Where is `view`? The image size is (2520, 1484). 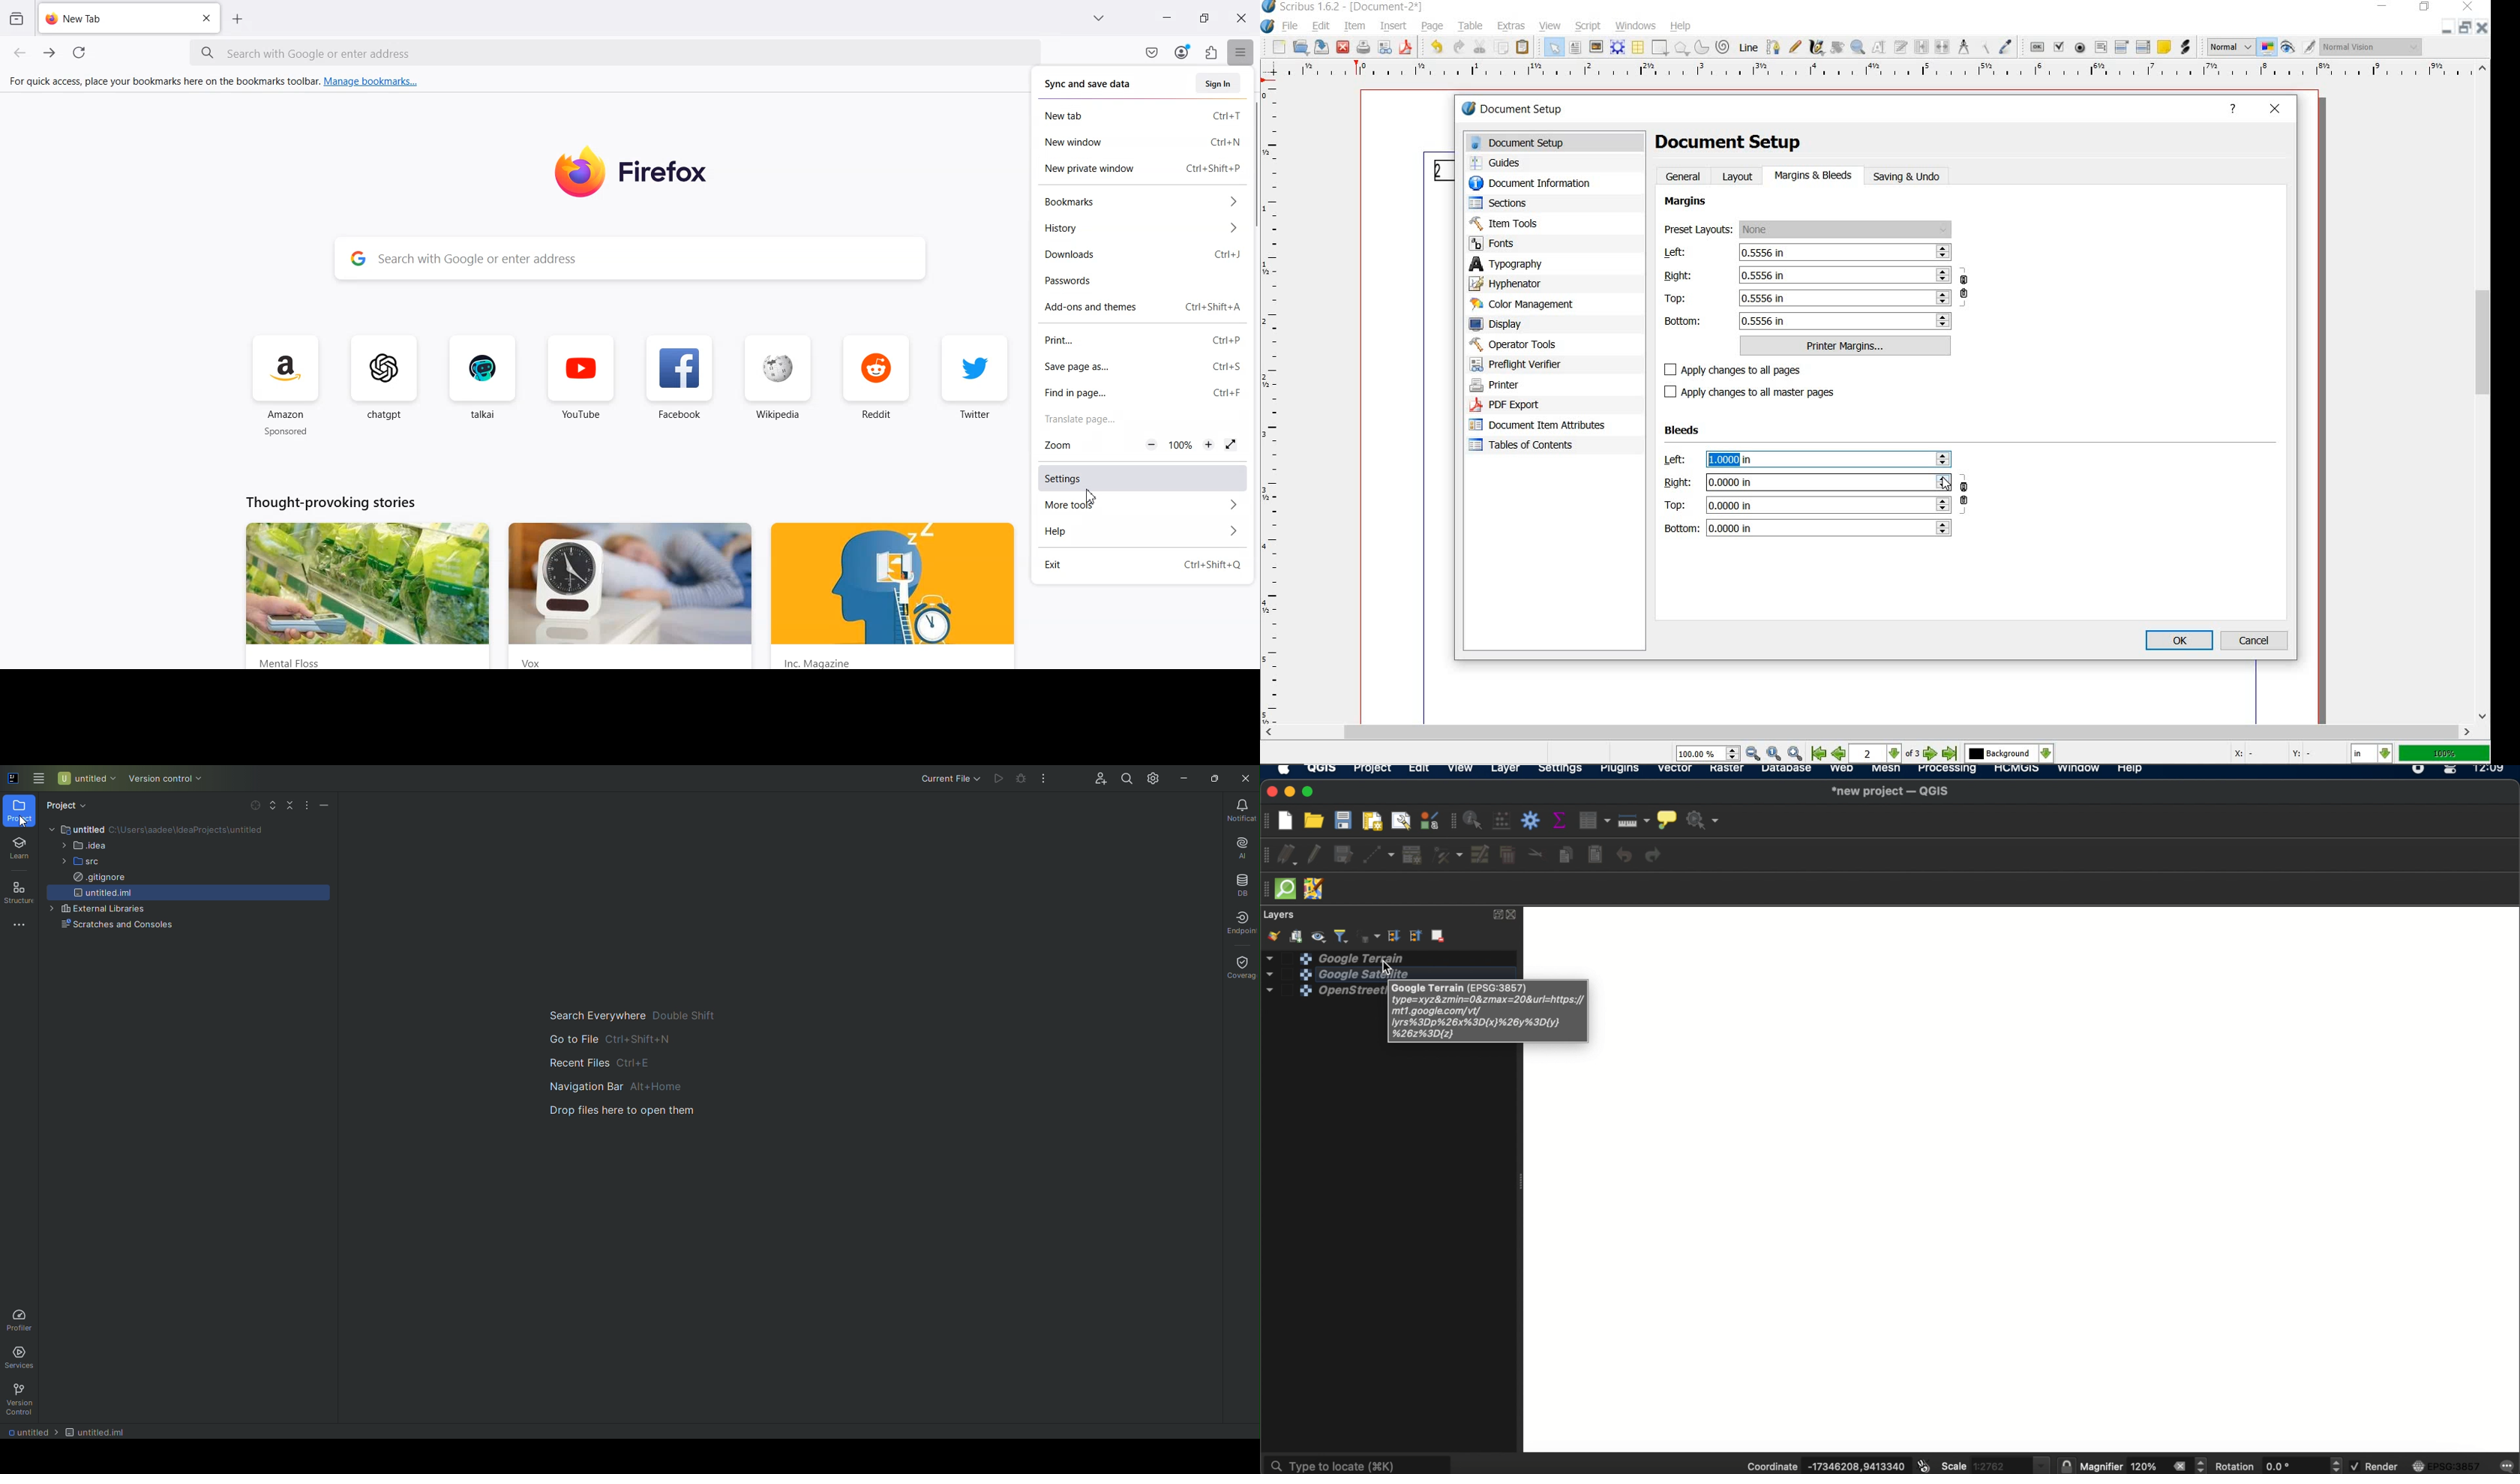 view is located at coordinates (1549, 26).